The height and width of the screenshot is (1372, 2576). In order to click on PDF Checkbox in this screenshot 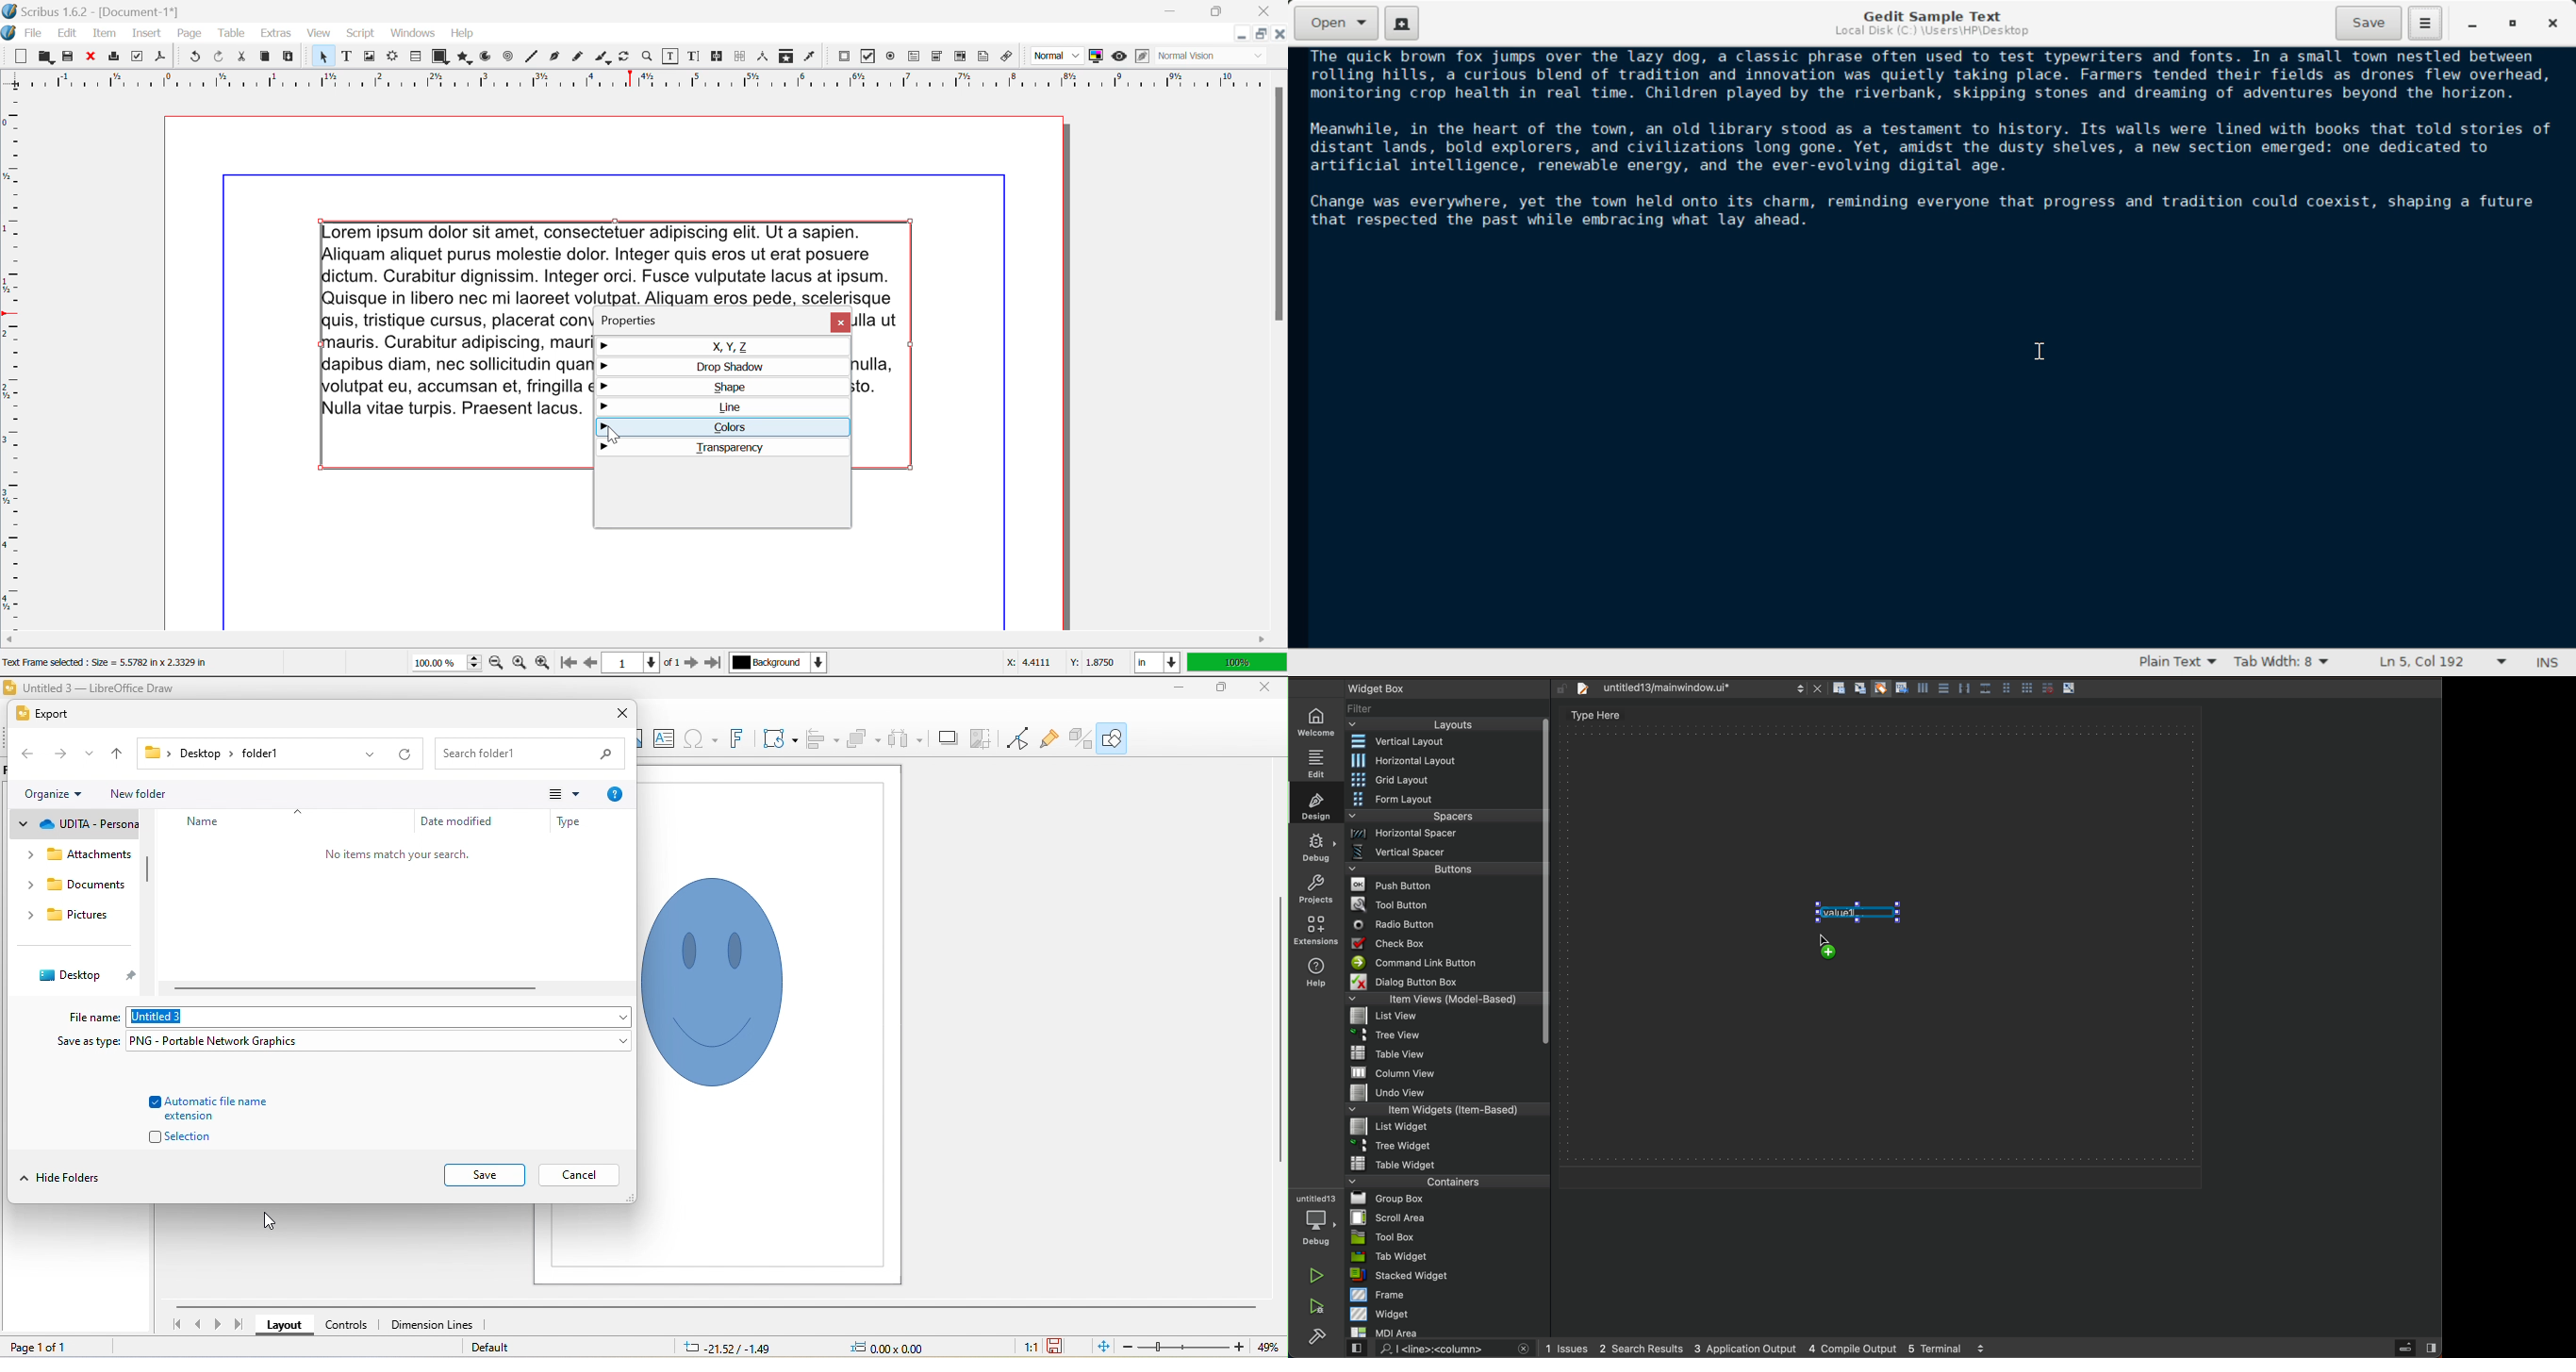, I will do `click(867, 56)`.